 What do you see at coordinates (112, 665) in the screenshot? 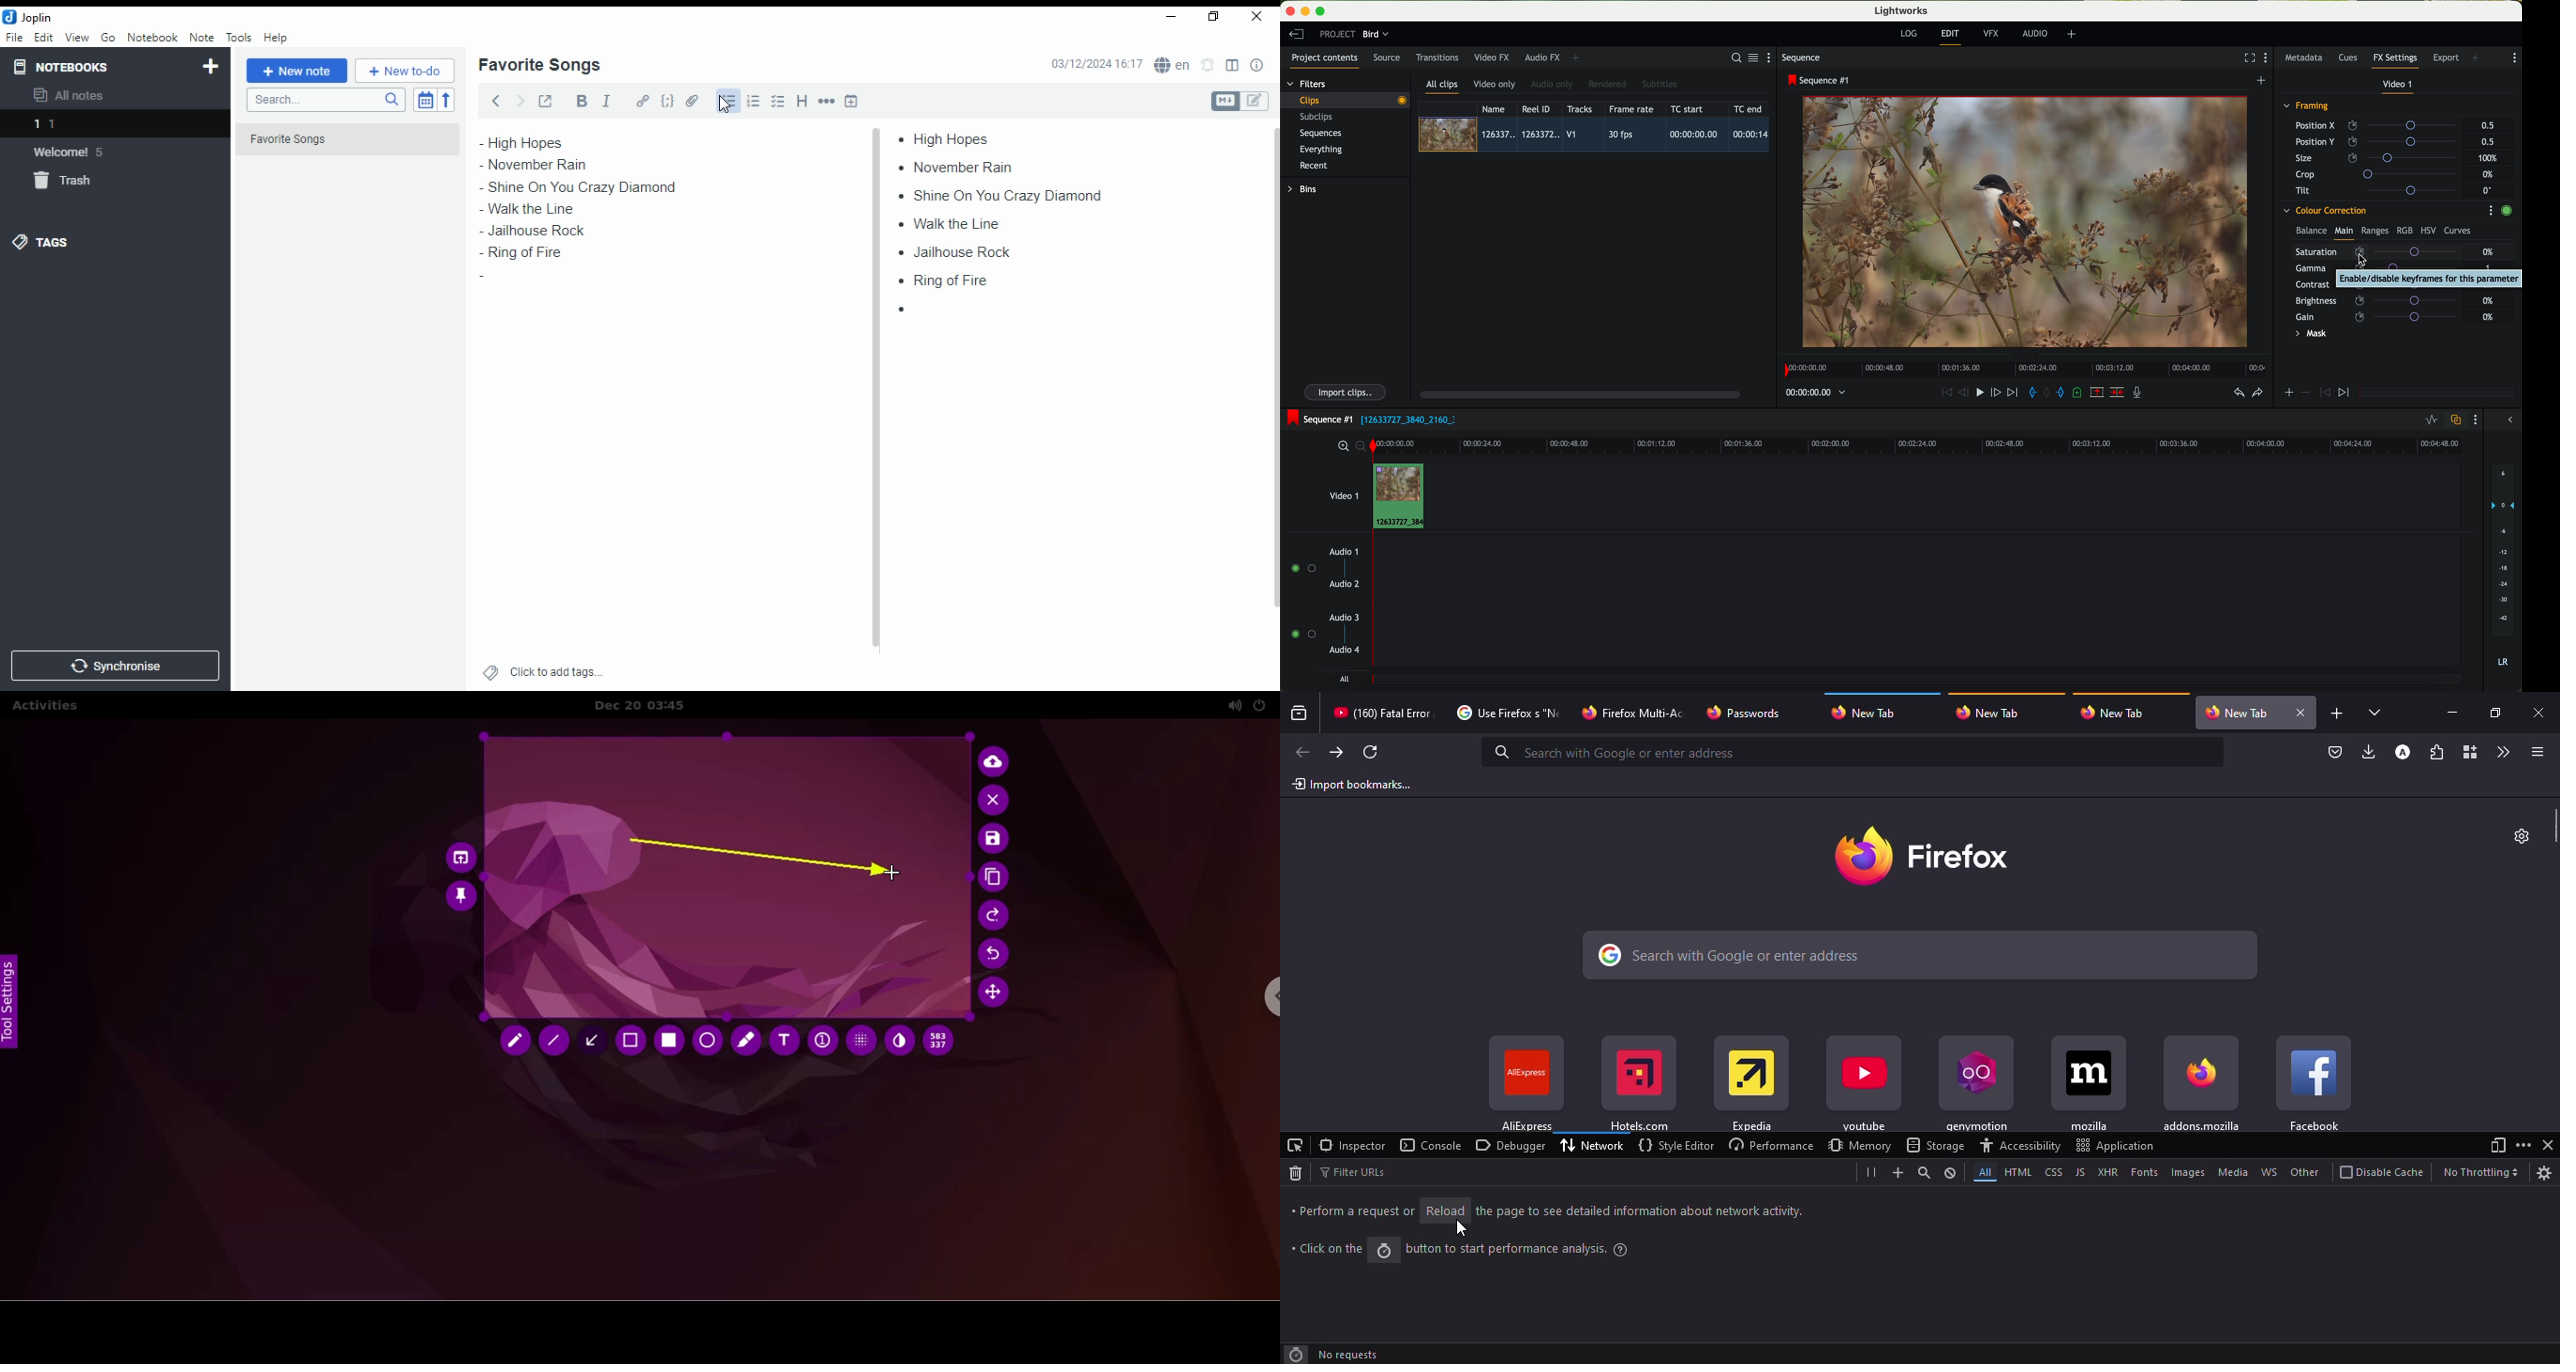
I see `synchronise` at bounding box center [112, 665].